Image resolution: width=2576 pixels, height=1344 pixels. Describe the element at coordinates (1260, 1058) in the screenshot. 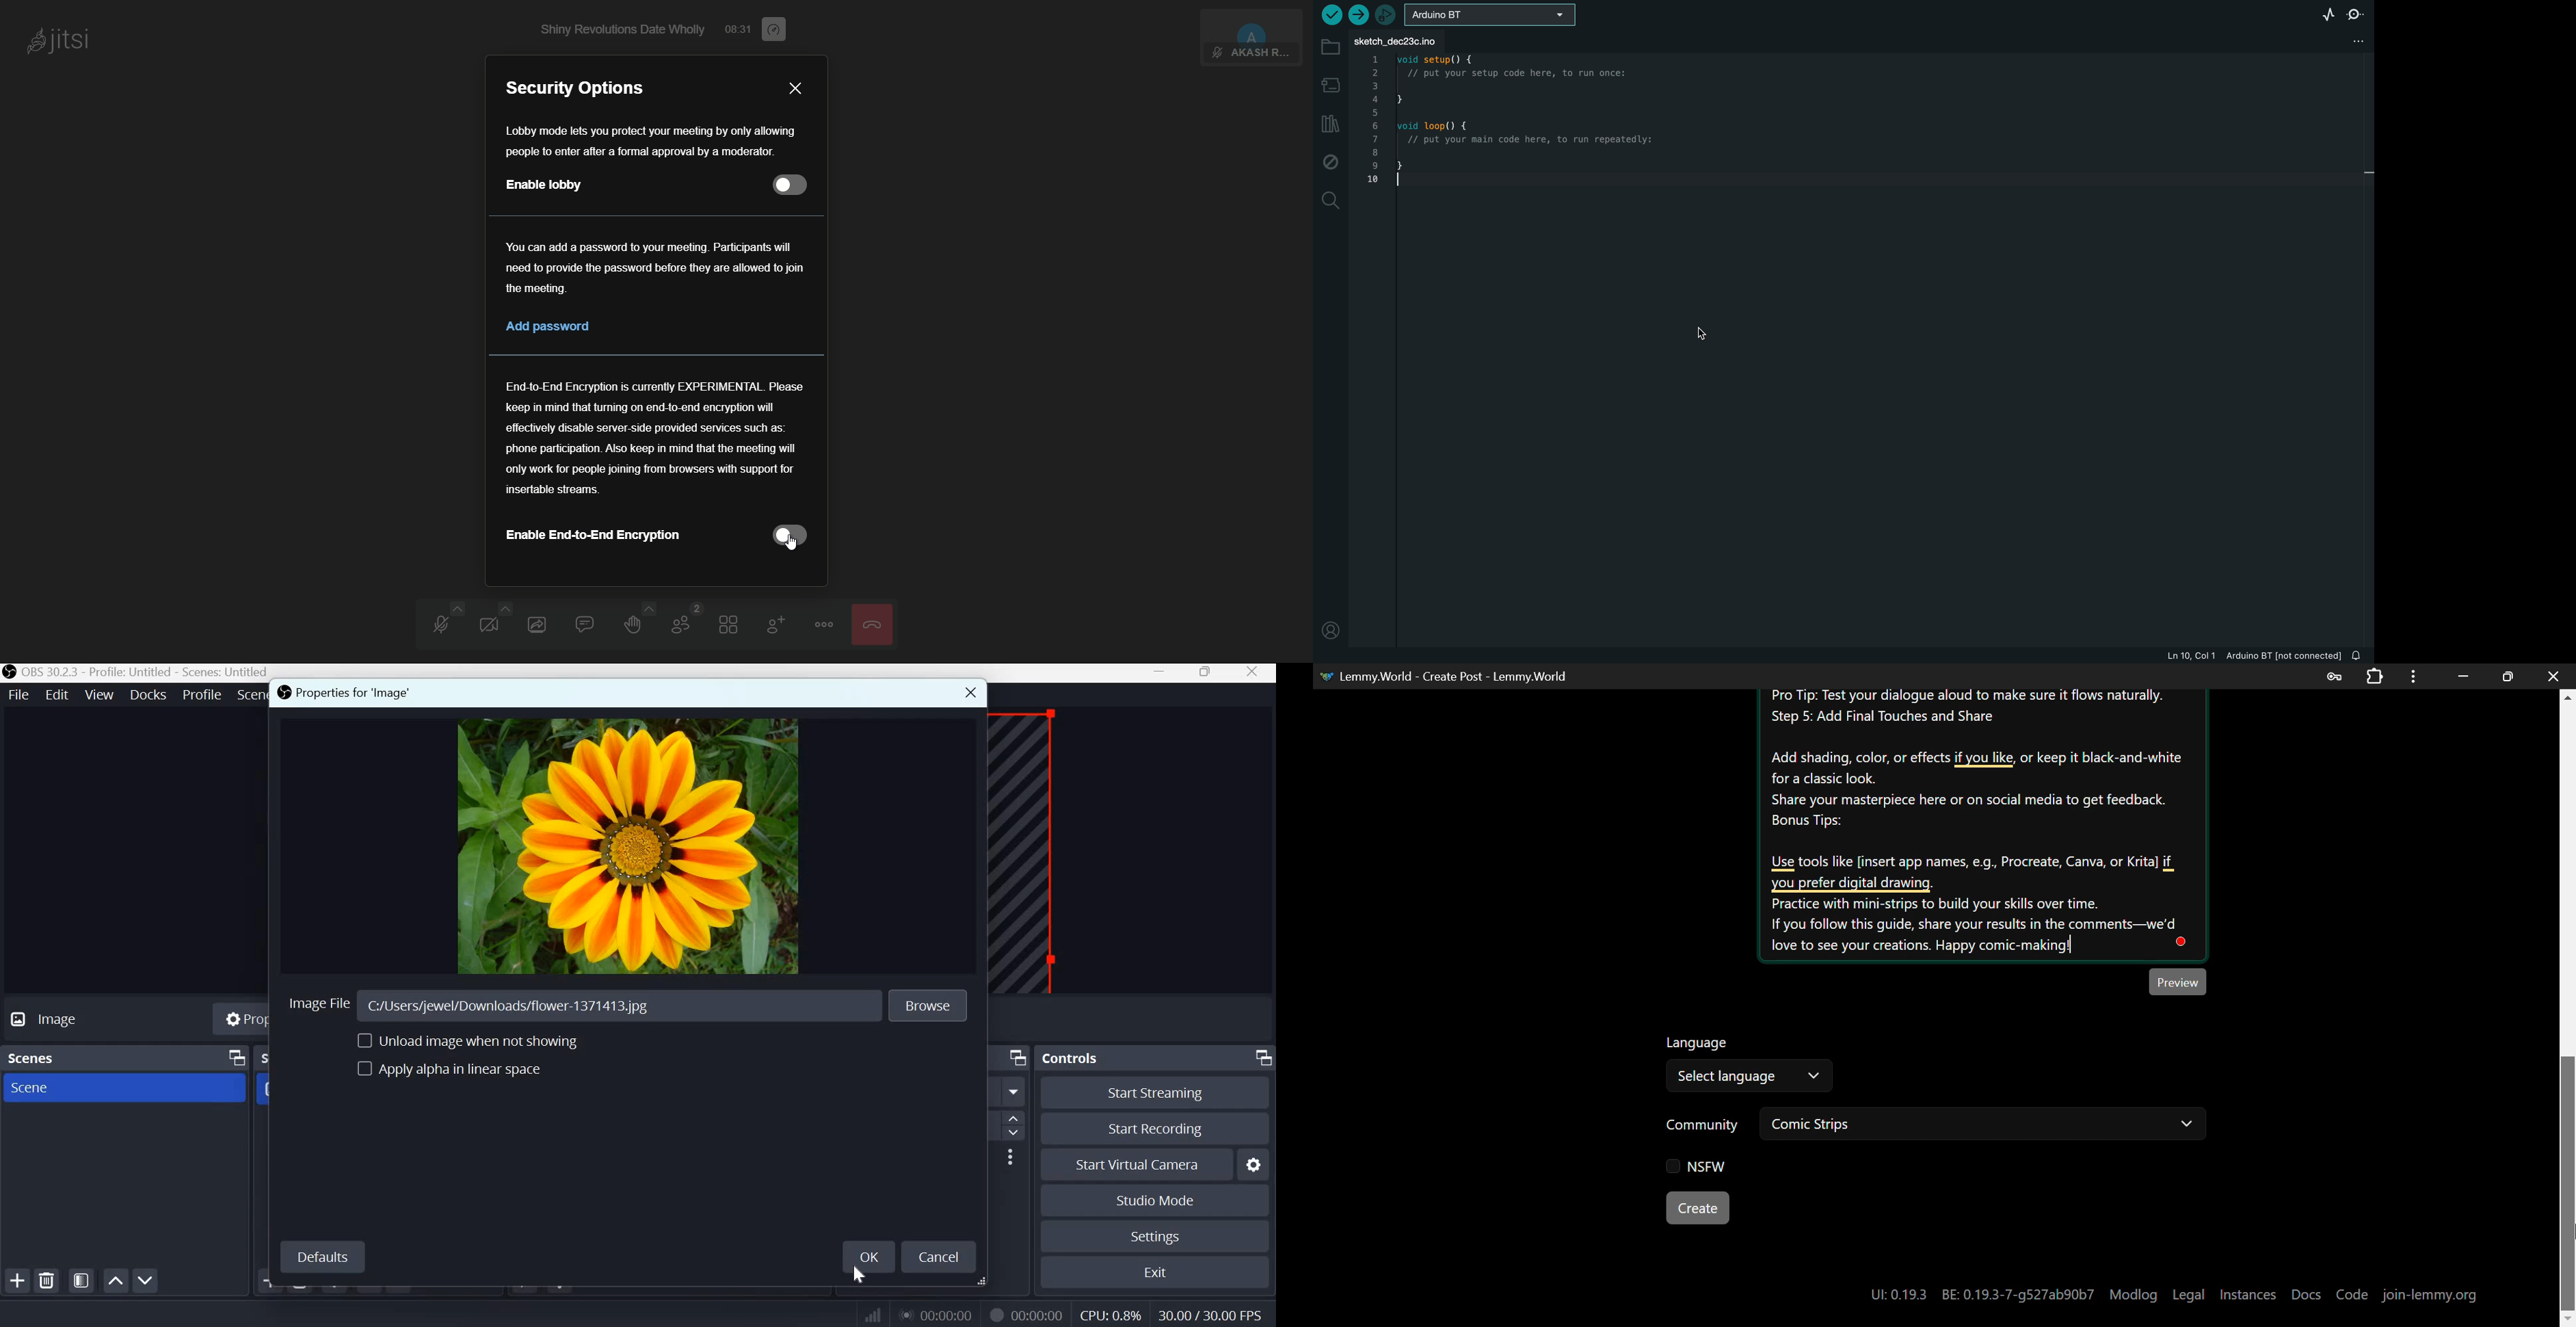

I see `Dock Options icon` at that location.